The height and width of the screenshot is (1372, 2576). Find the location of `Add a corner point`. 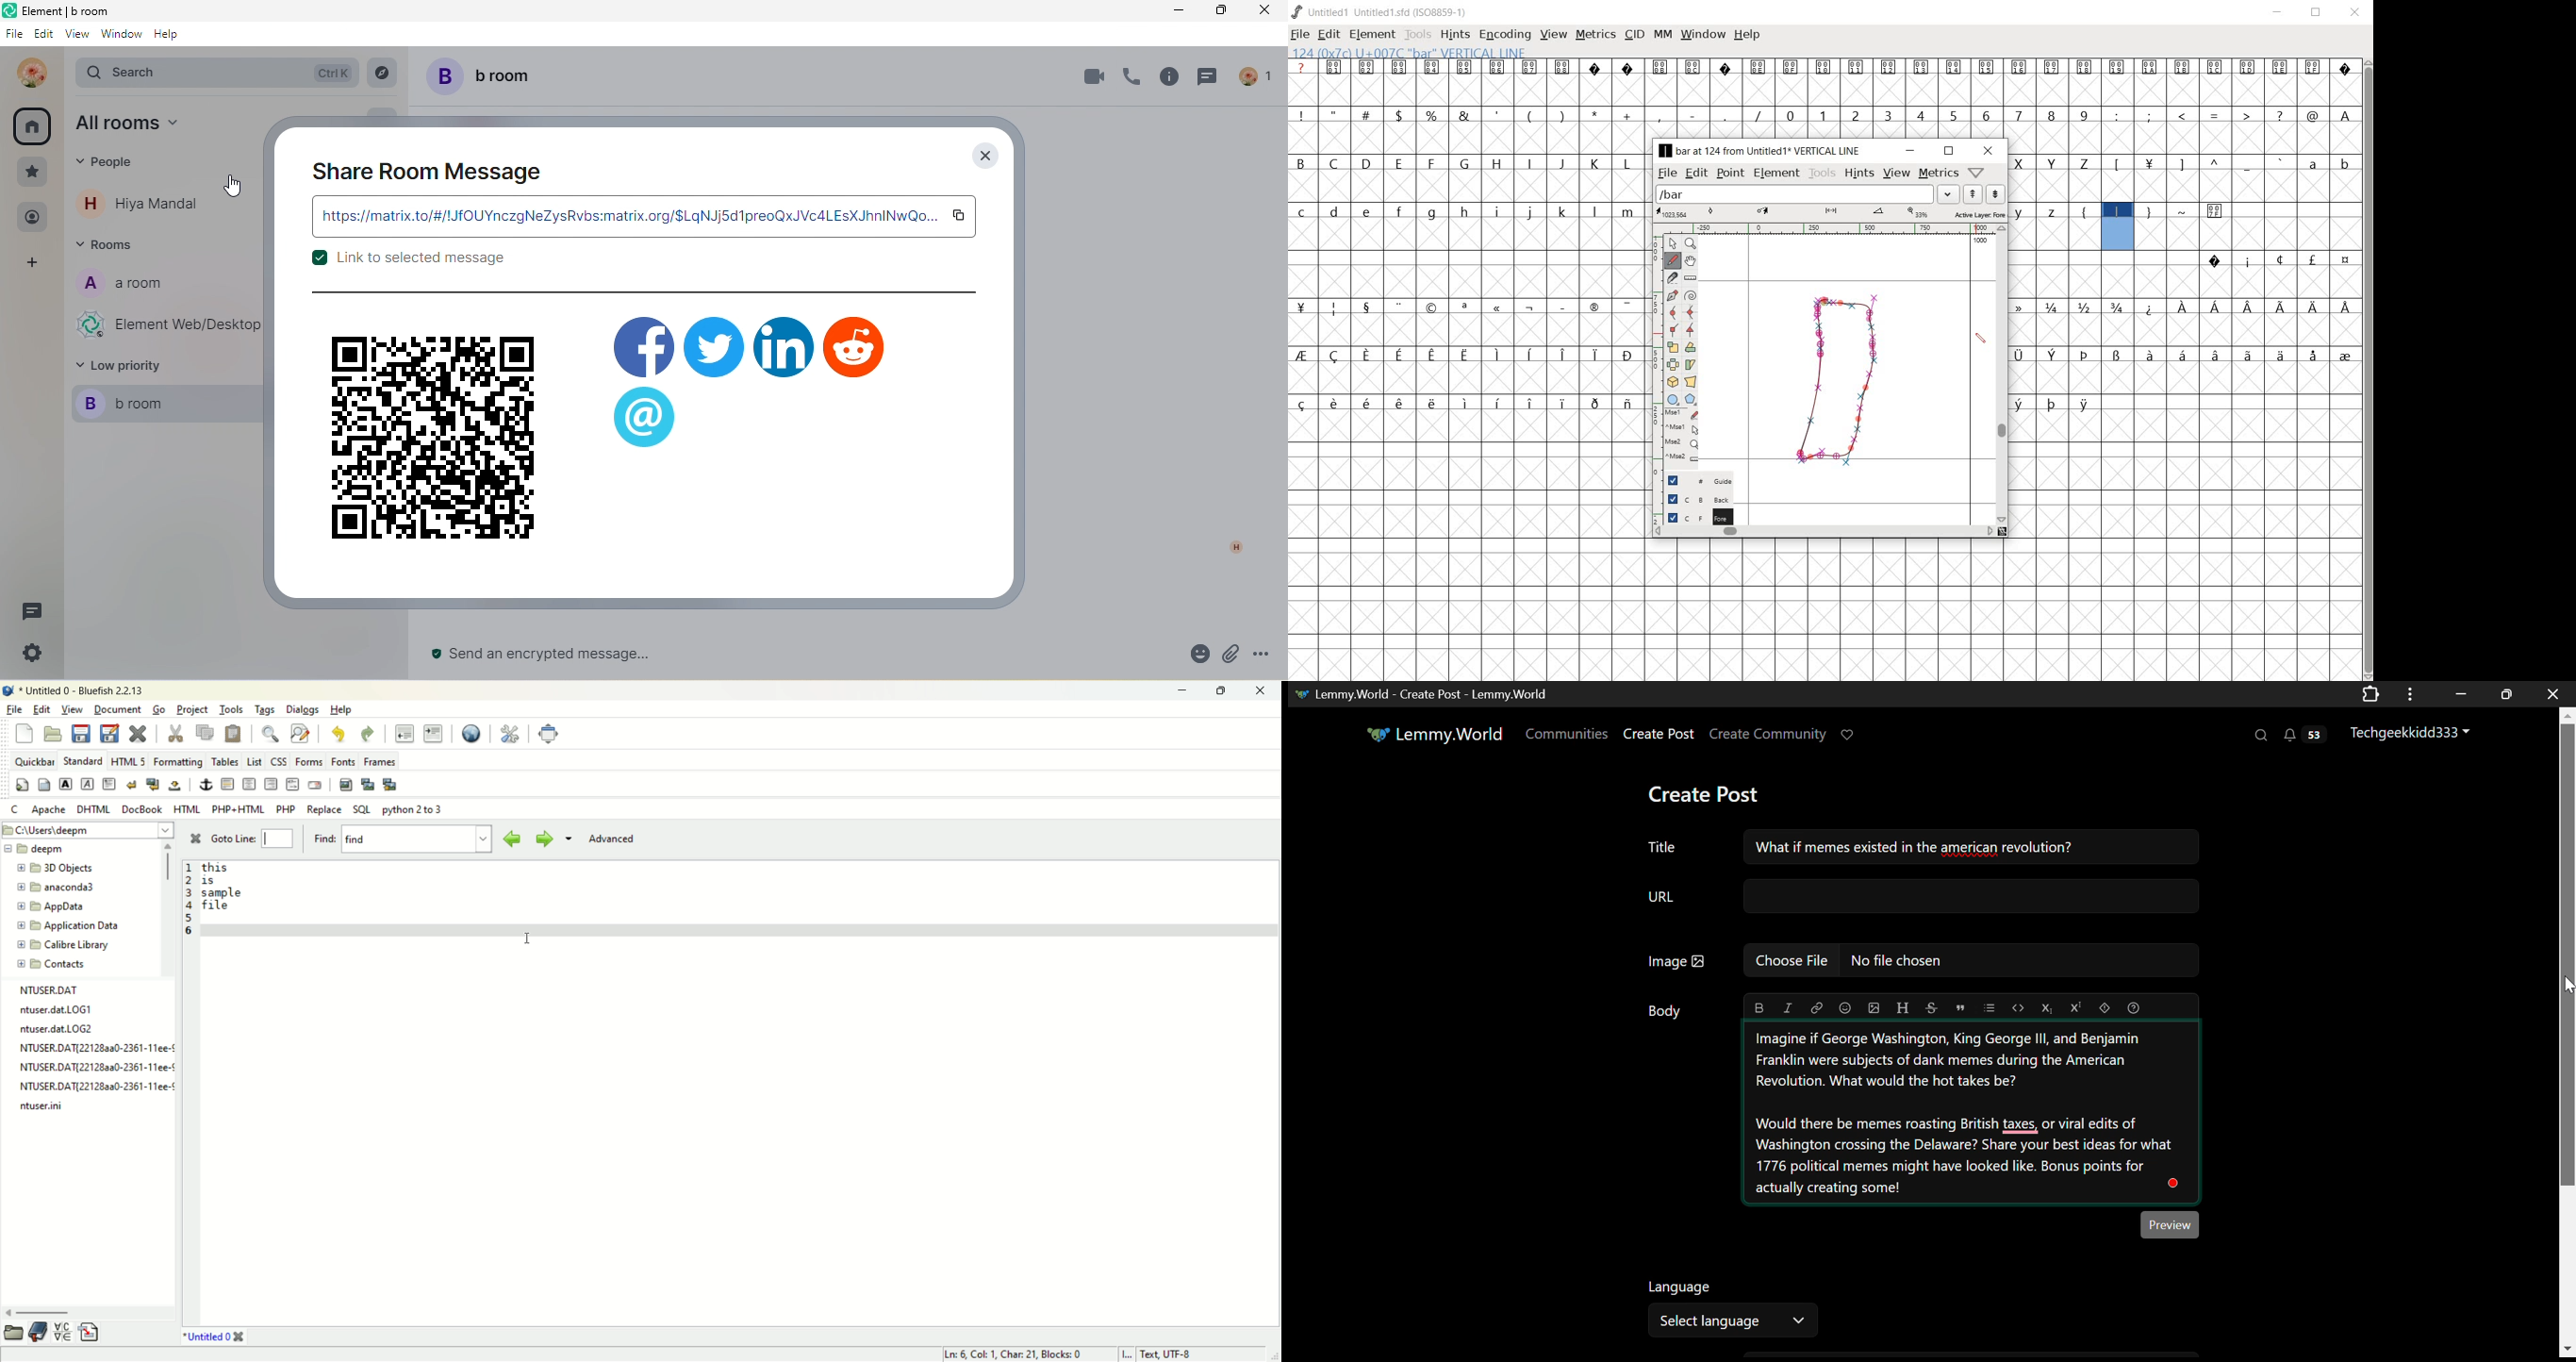

Add a corner point is located at coordinates (1692, 331).